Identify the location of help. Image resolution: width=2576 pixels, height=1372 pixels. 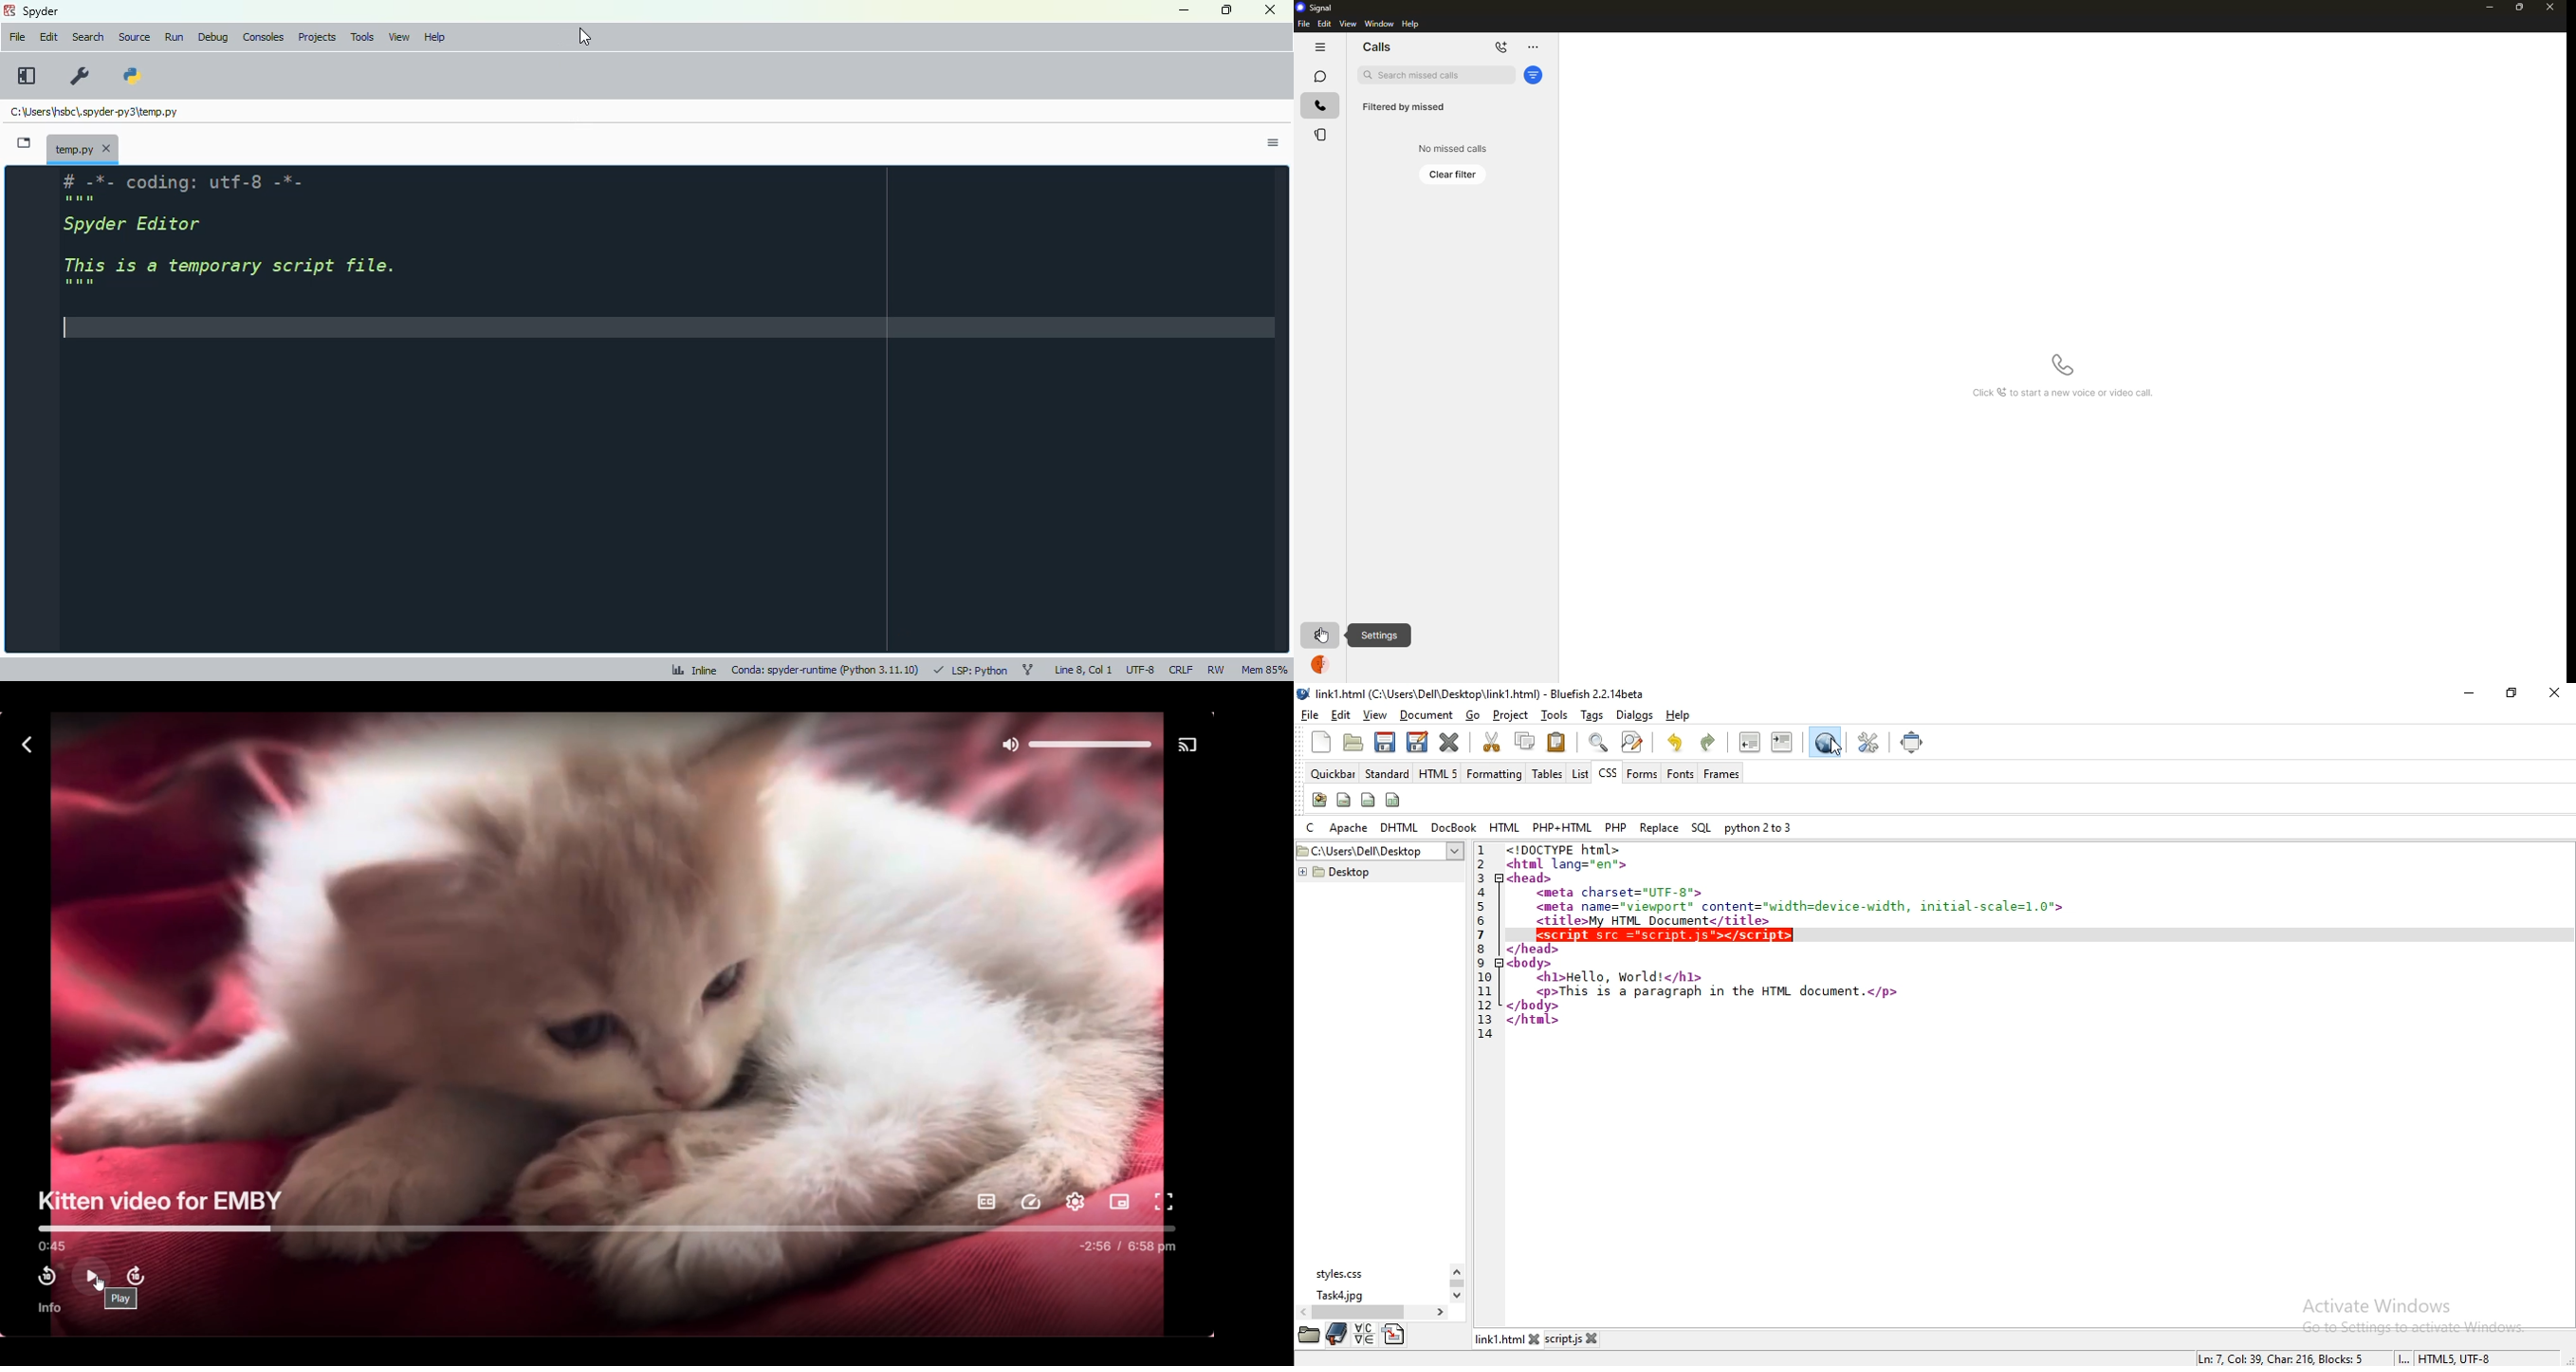
(1410, 24).